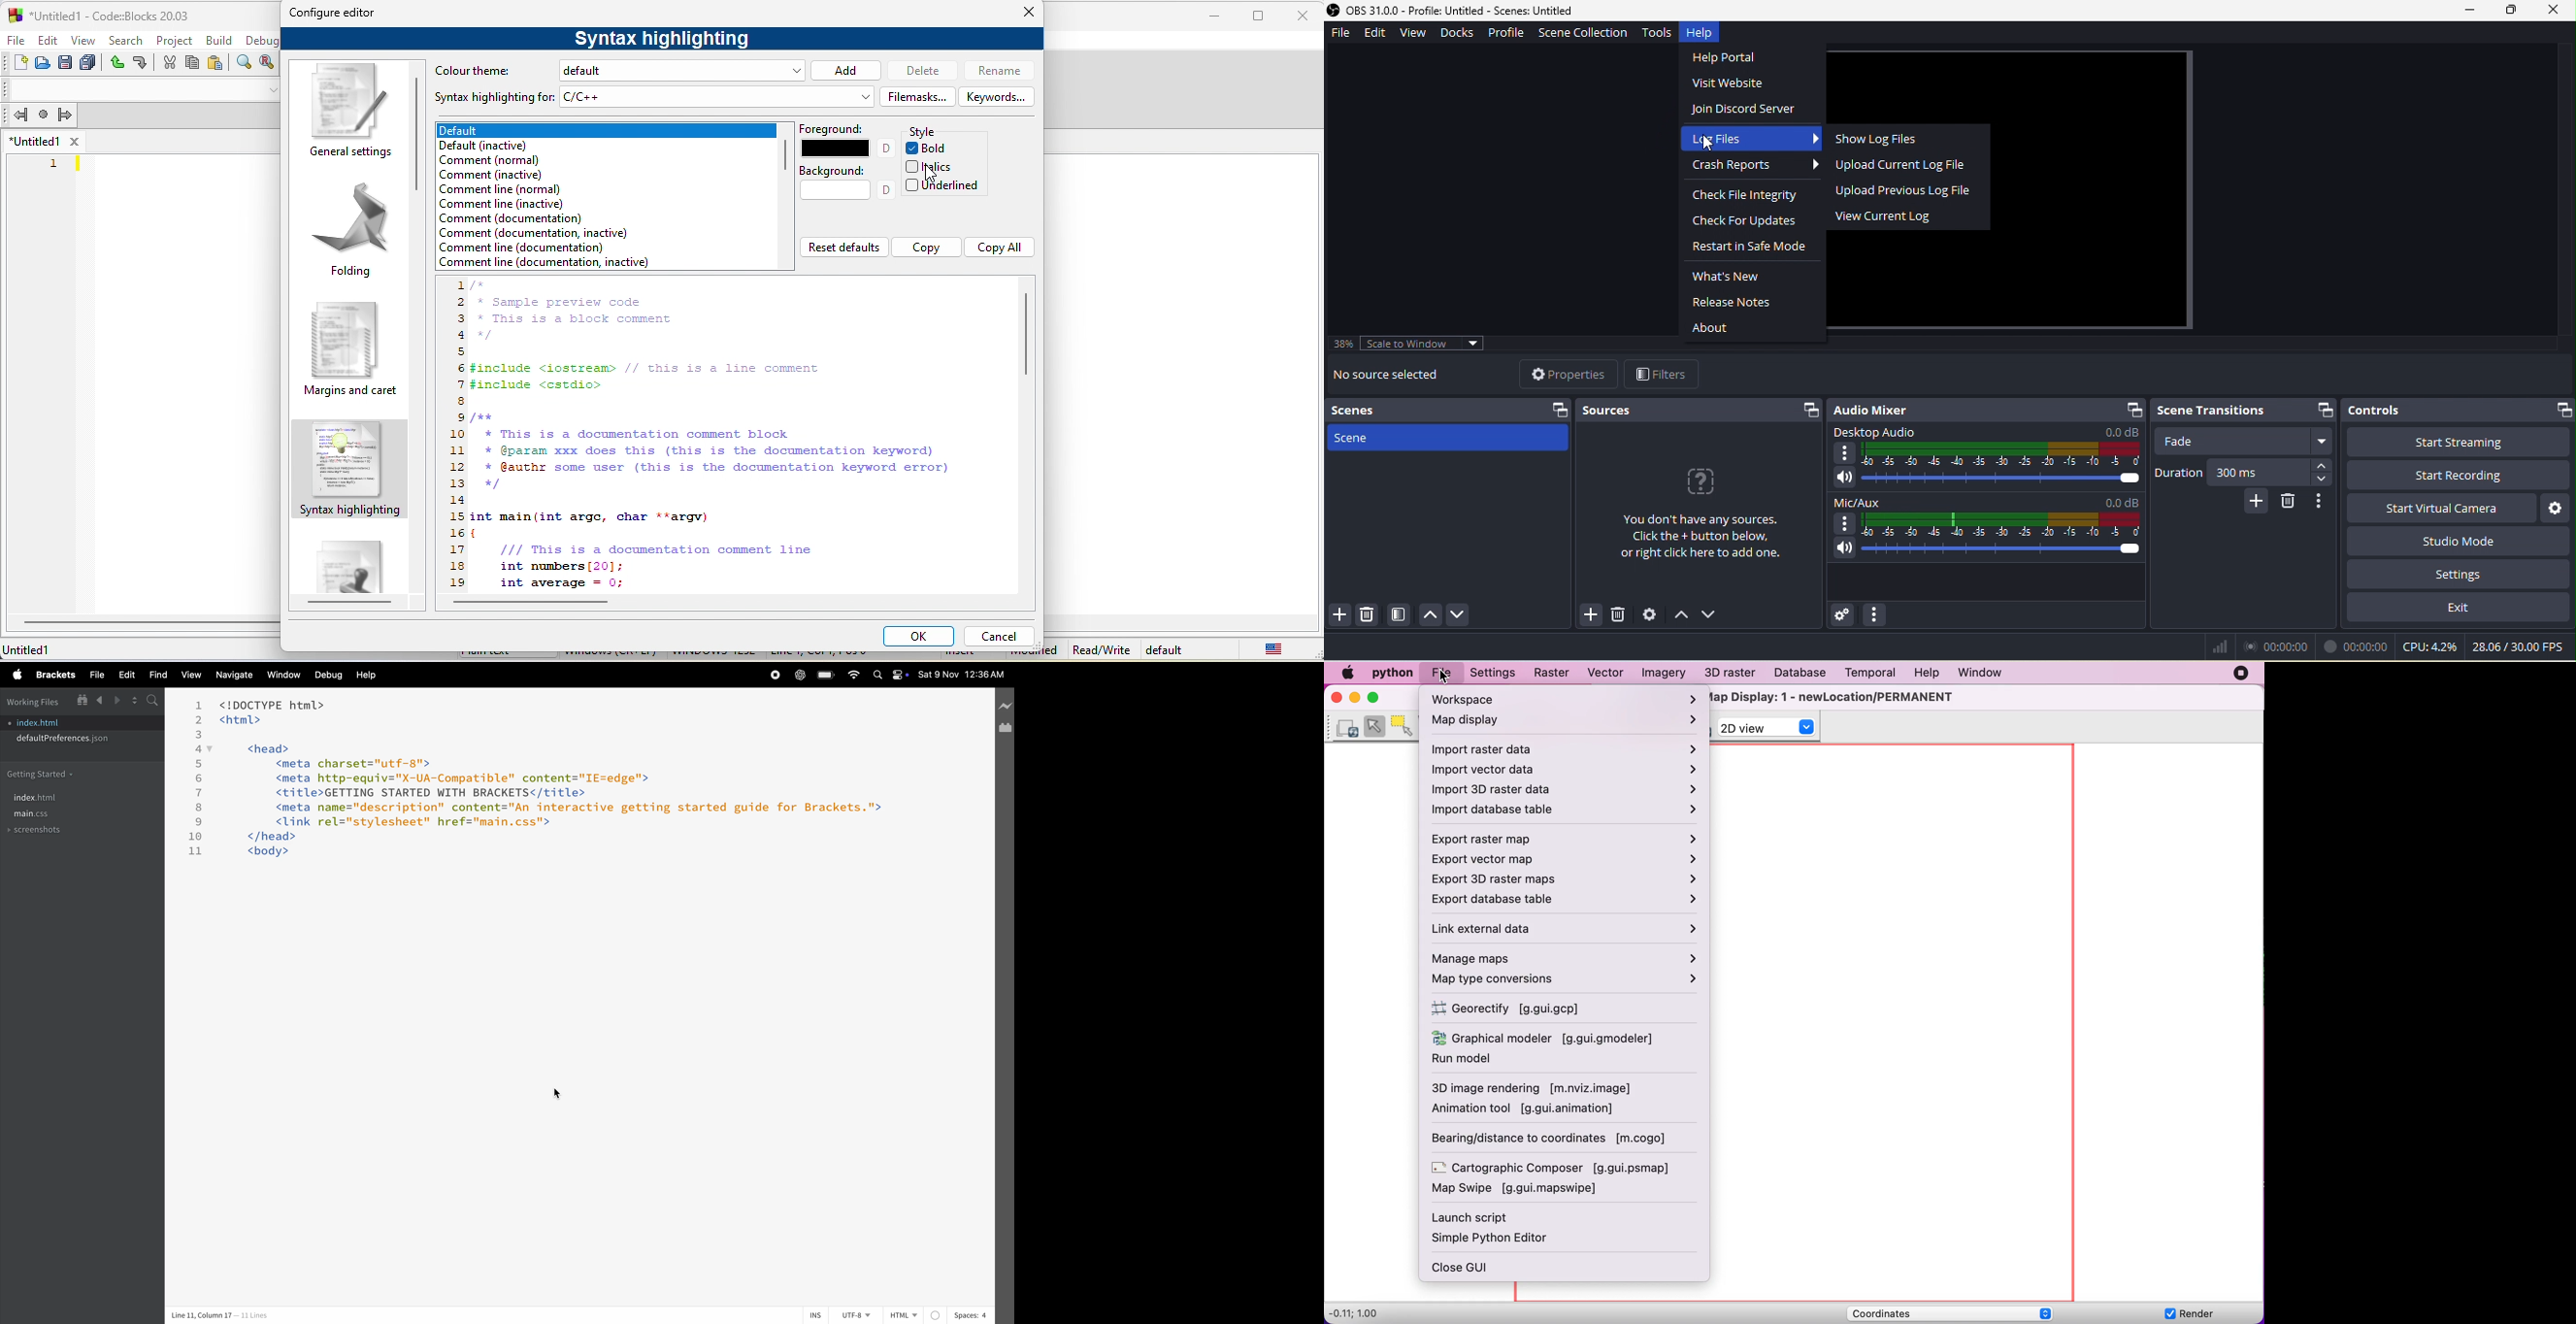  What do you see at coordinates (1715, 329) in the screenshot?
I see `about` at bounding box center [1715, 329].